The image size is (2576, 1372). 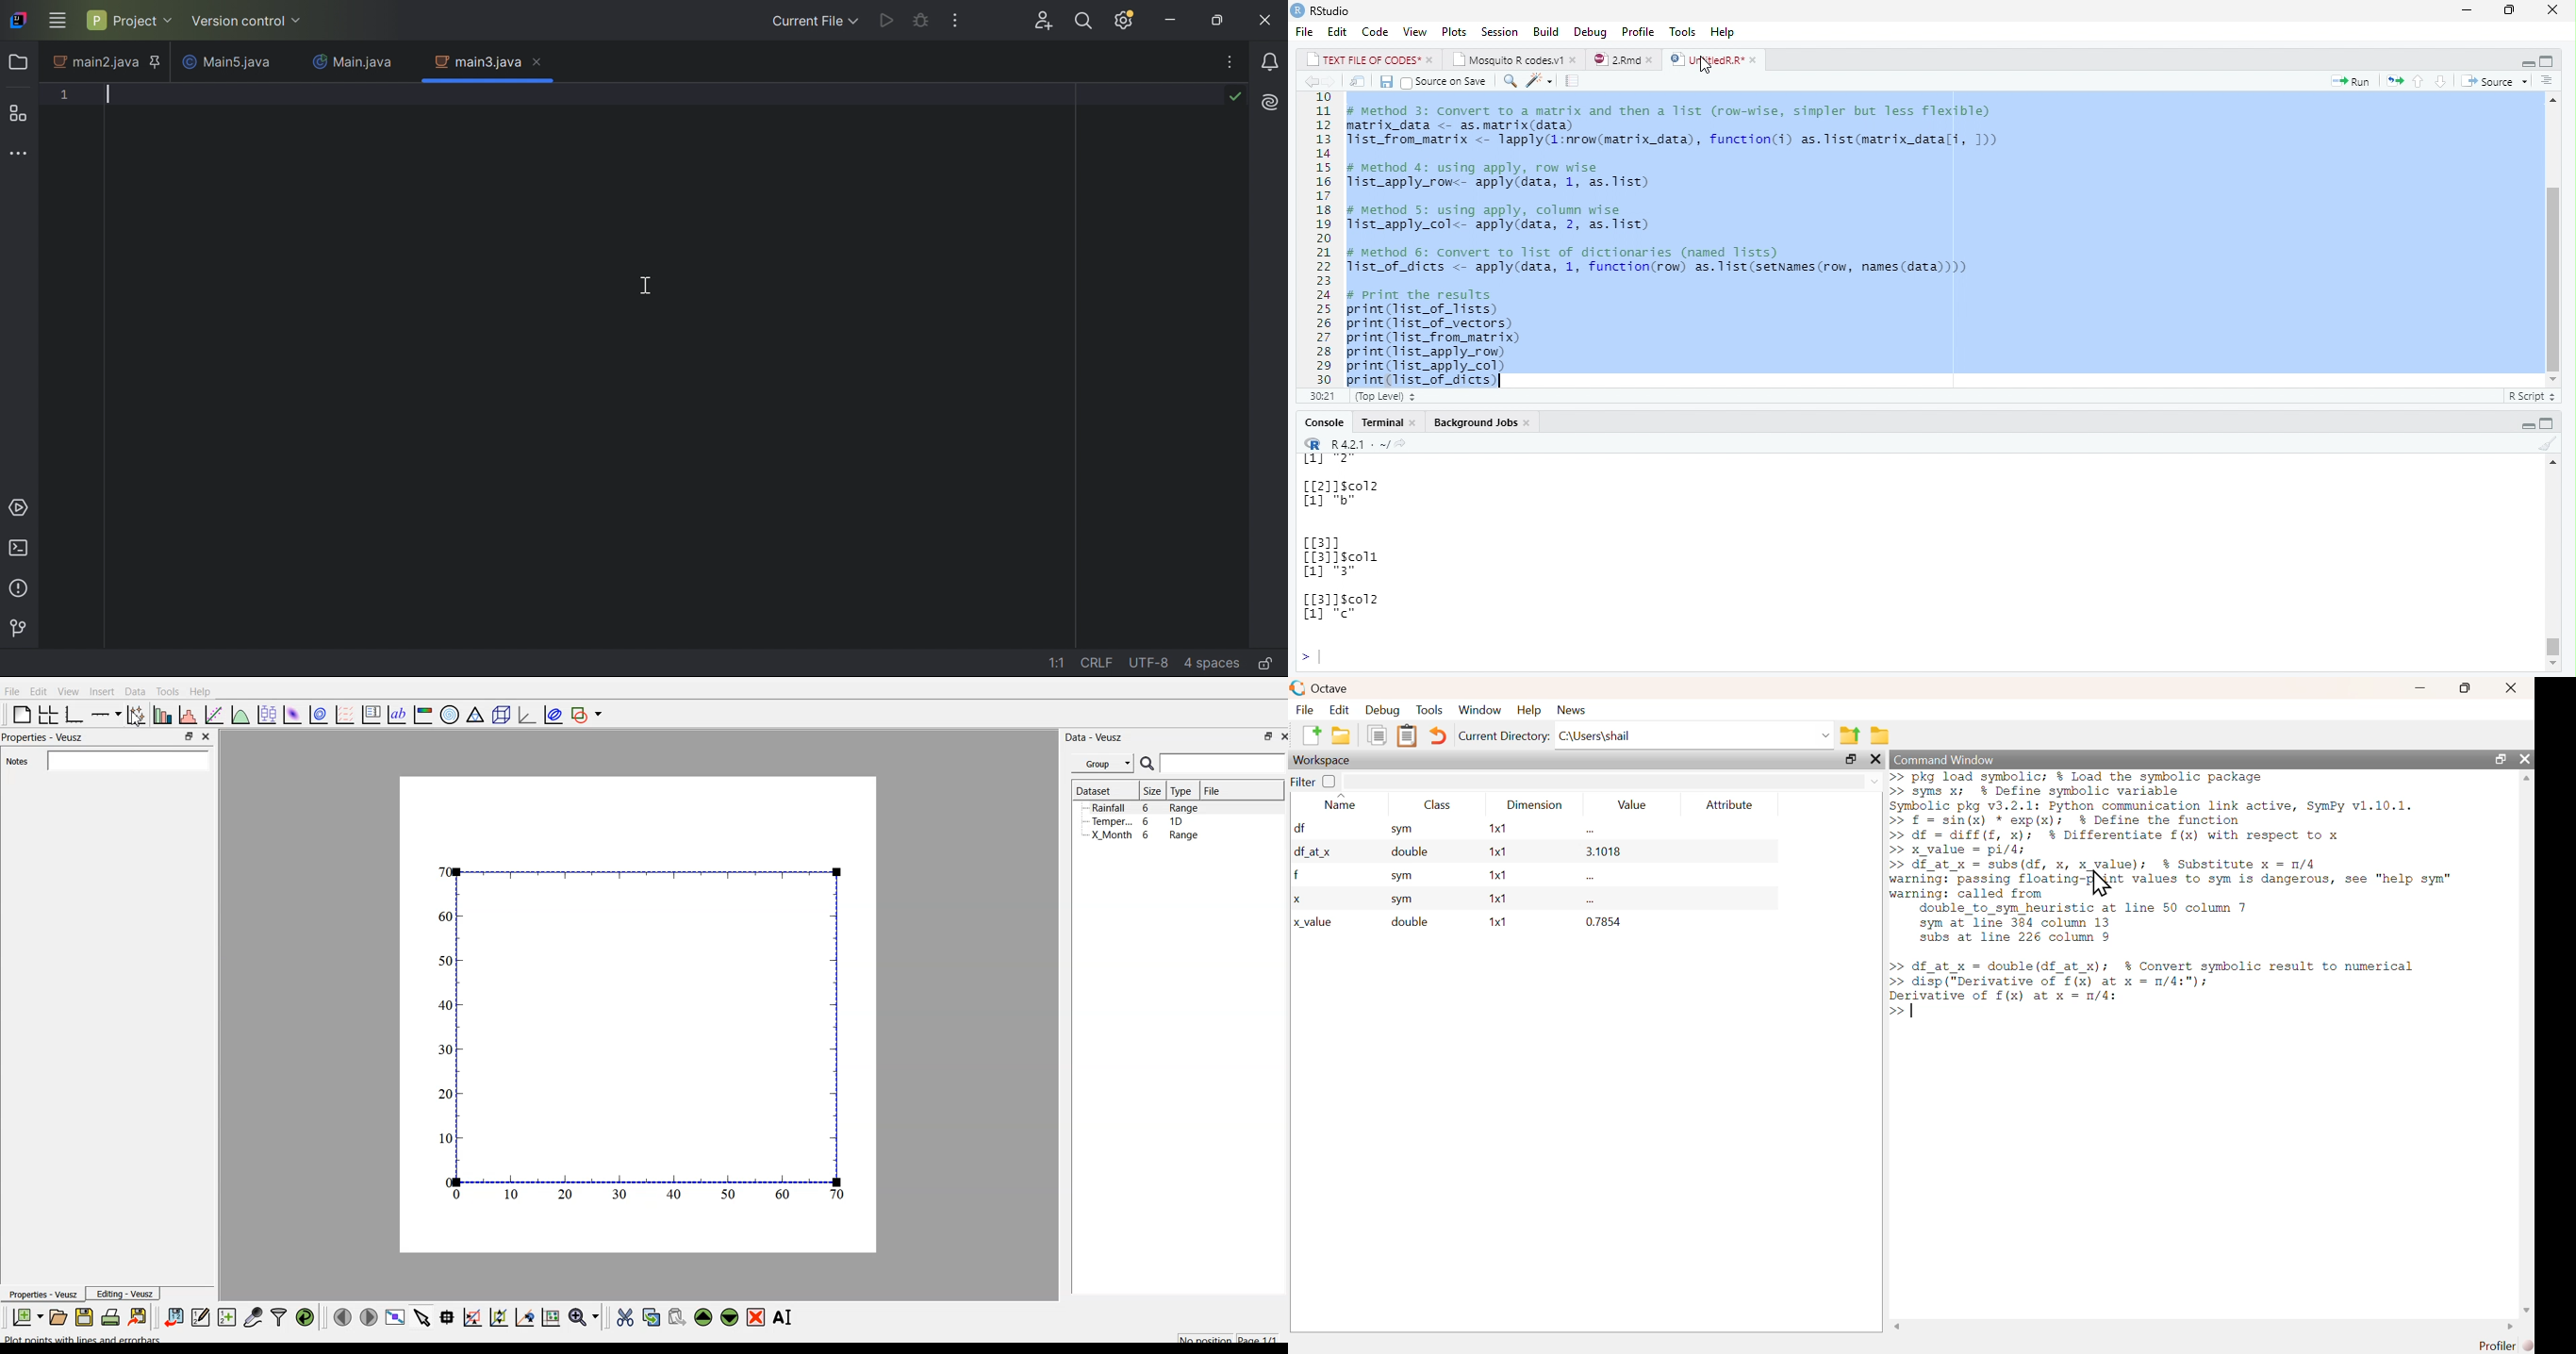 I want to click on df_at x, so click(x=1313, y=854).